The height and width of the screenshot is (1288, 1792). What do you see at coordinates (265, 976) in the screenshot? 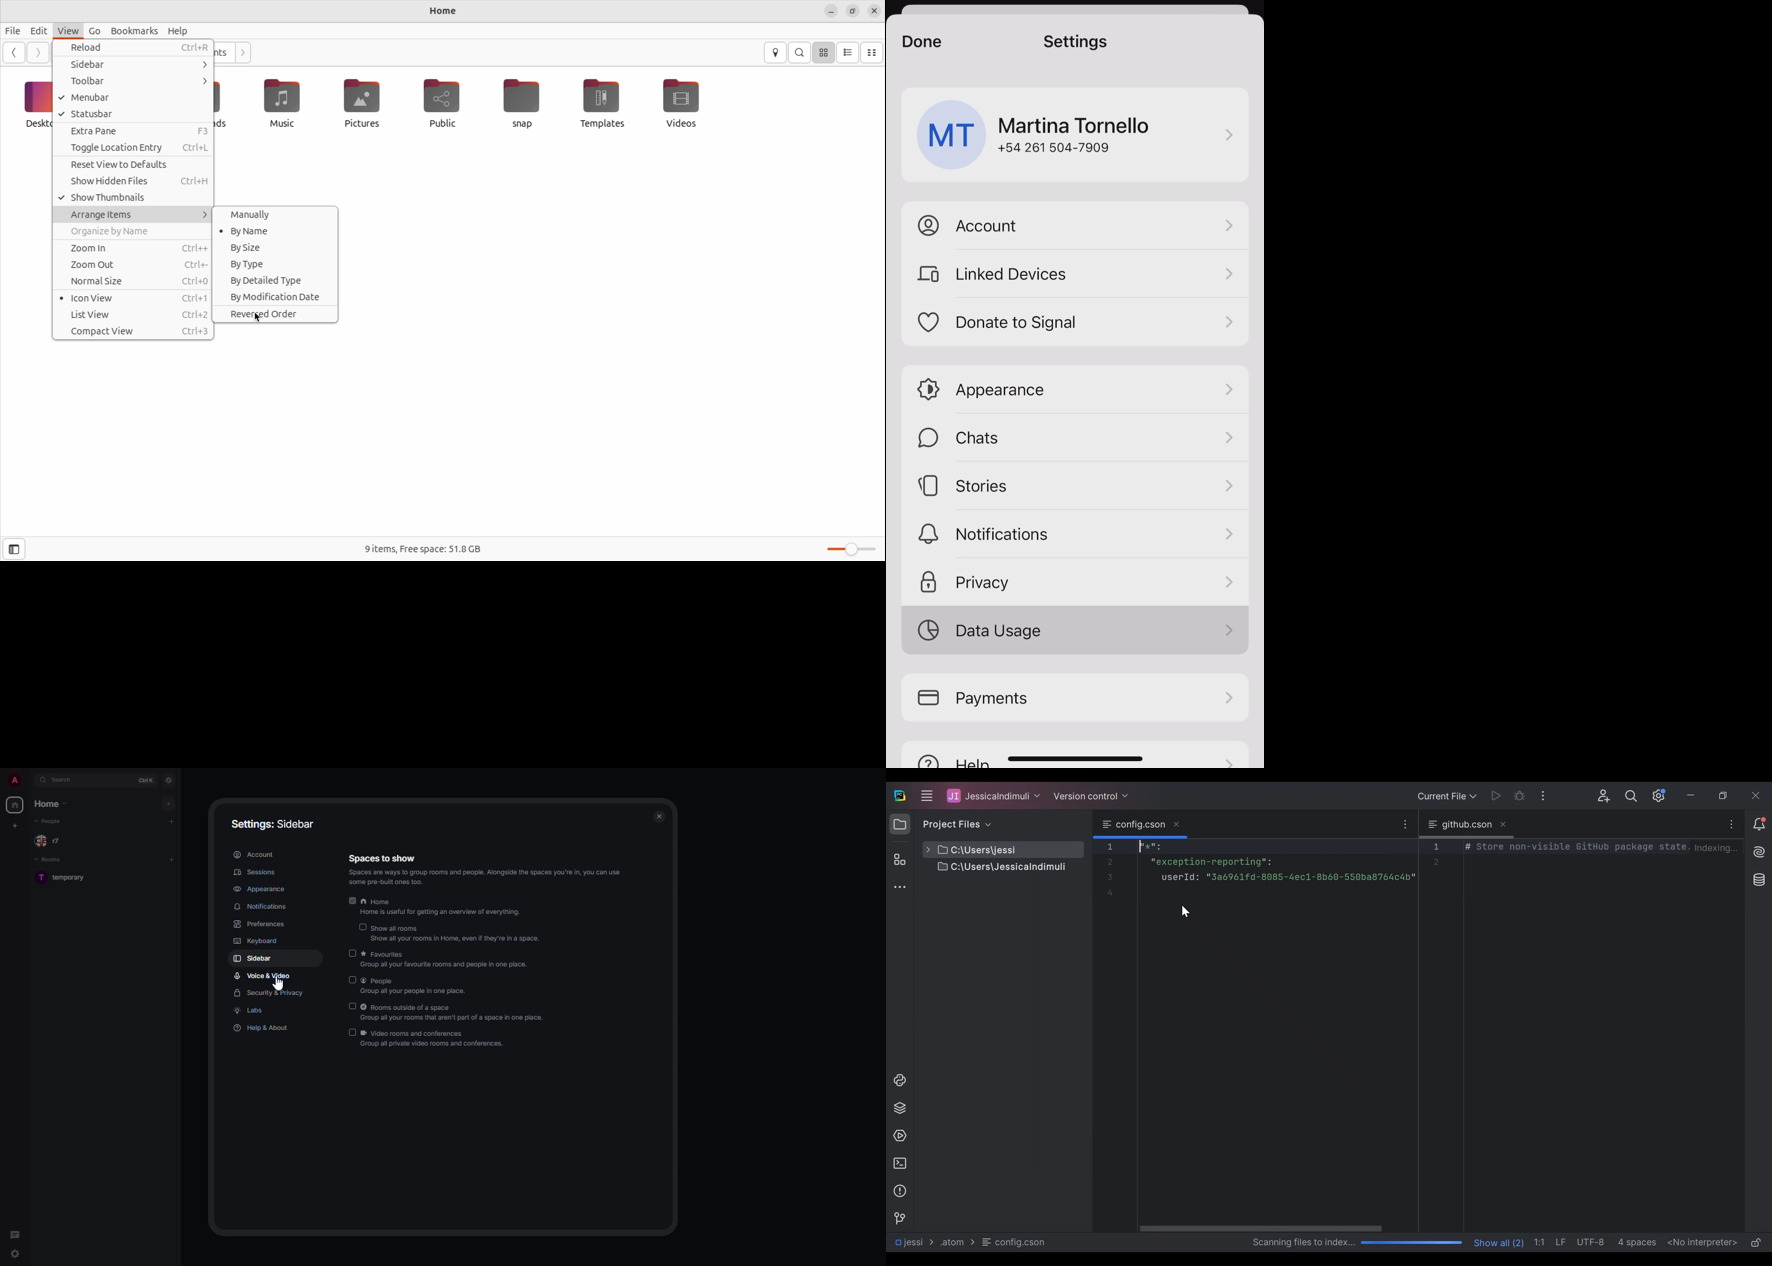
I see `voice & video` at bounding box center [265, 976].